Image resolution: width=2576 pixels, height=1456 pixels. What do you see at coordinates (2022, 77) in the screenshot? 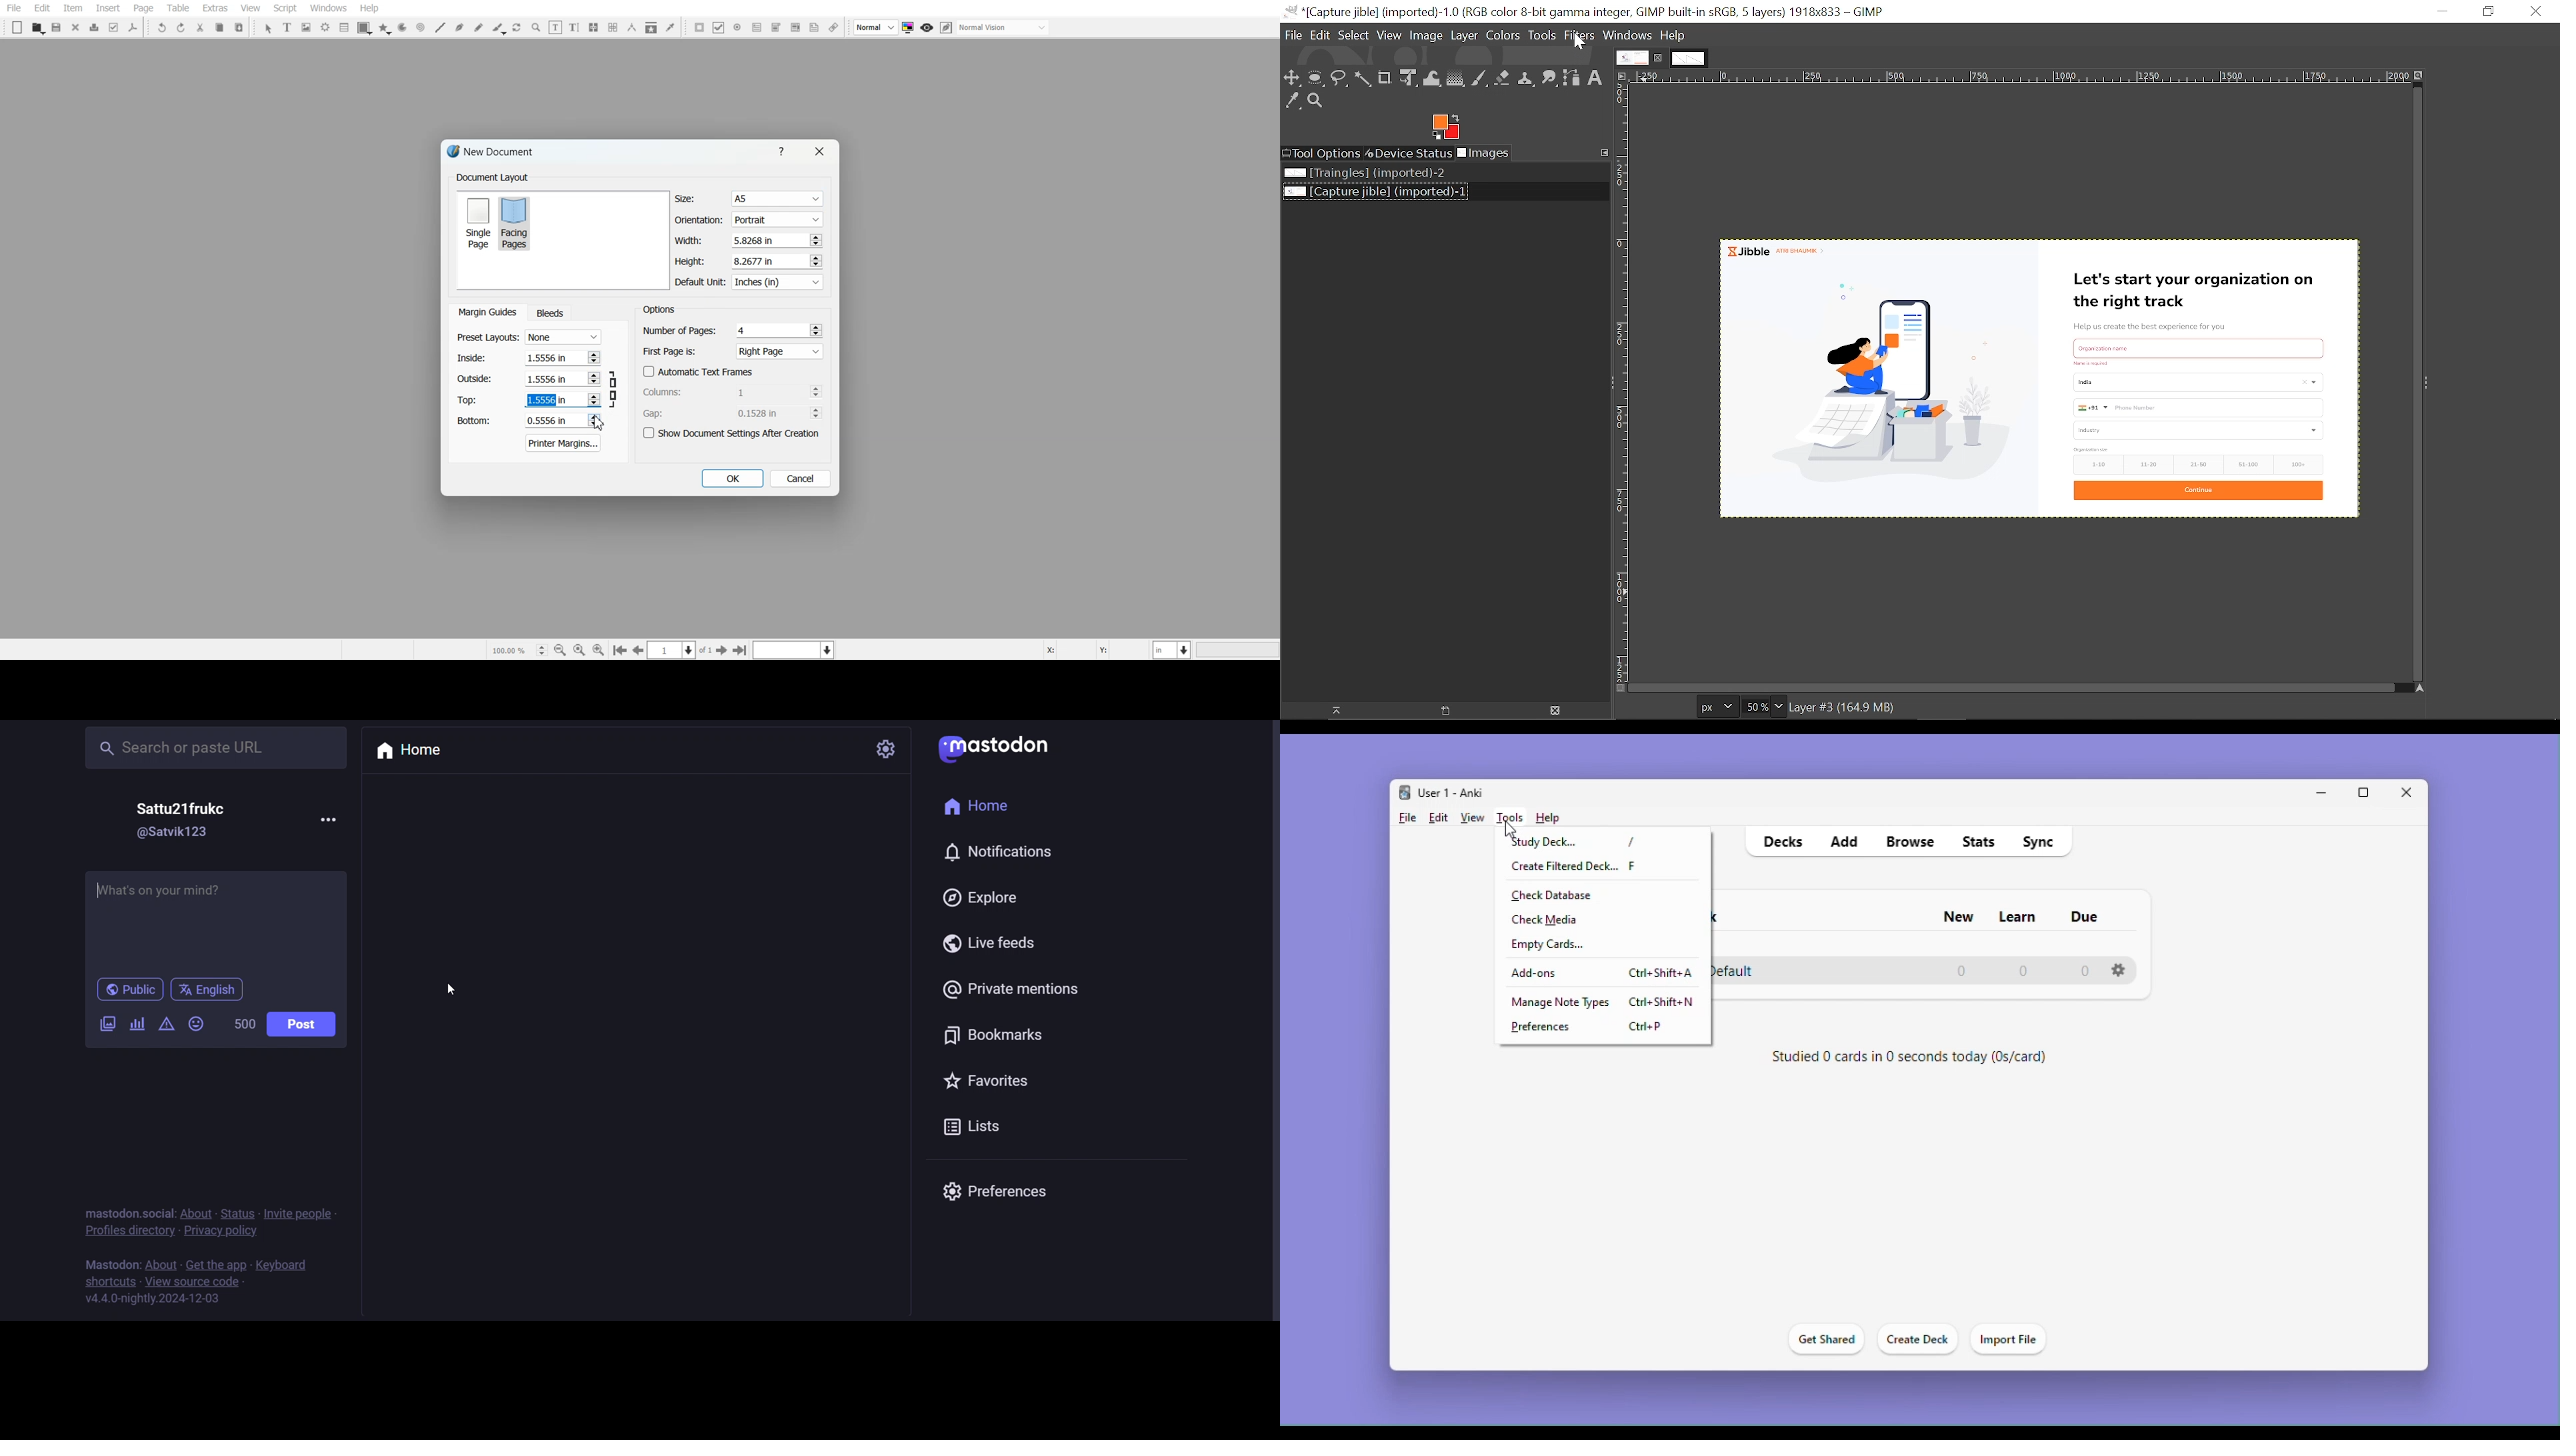
I see `Horizontal label` at bounding box center [2022, 77].